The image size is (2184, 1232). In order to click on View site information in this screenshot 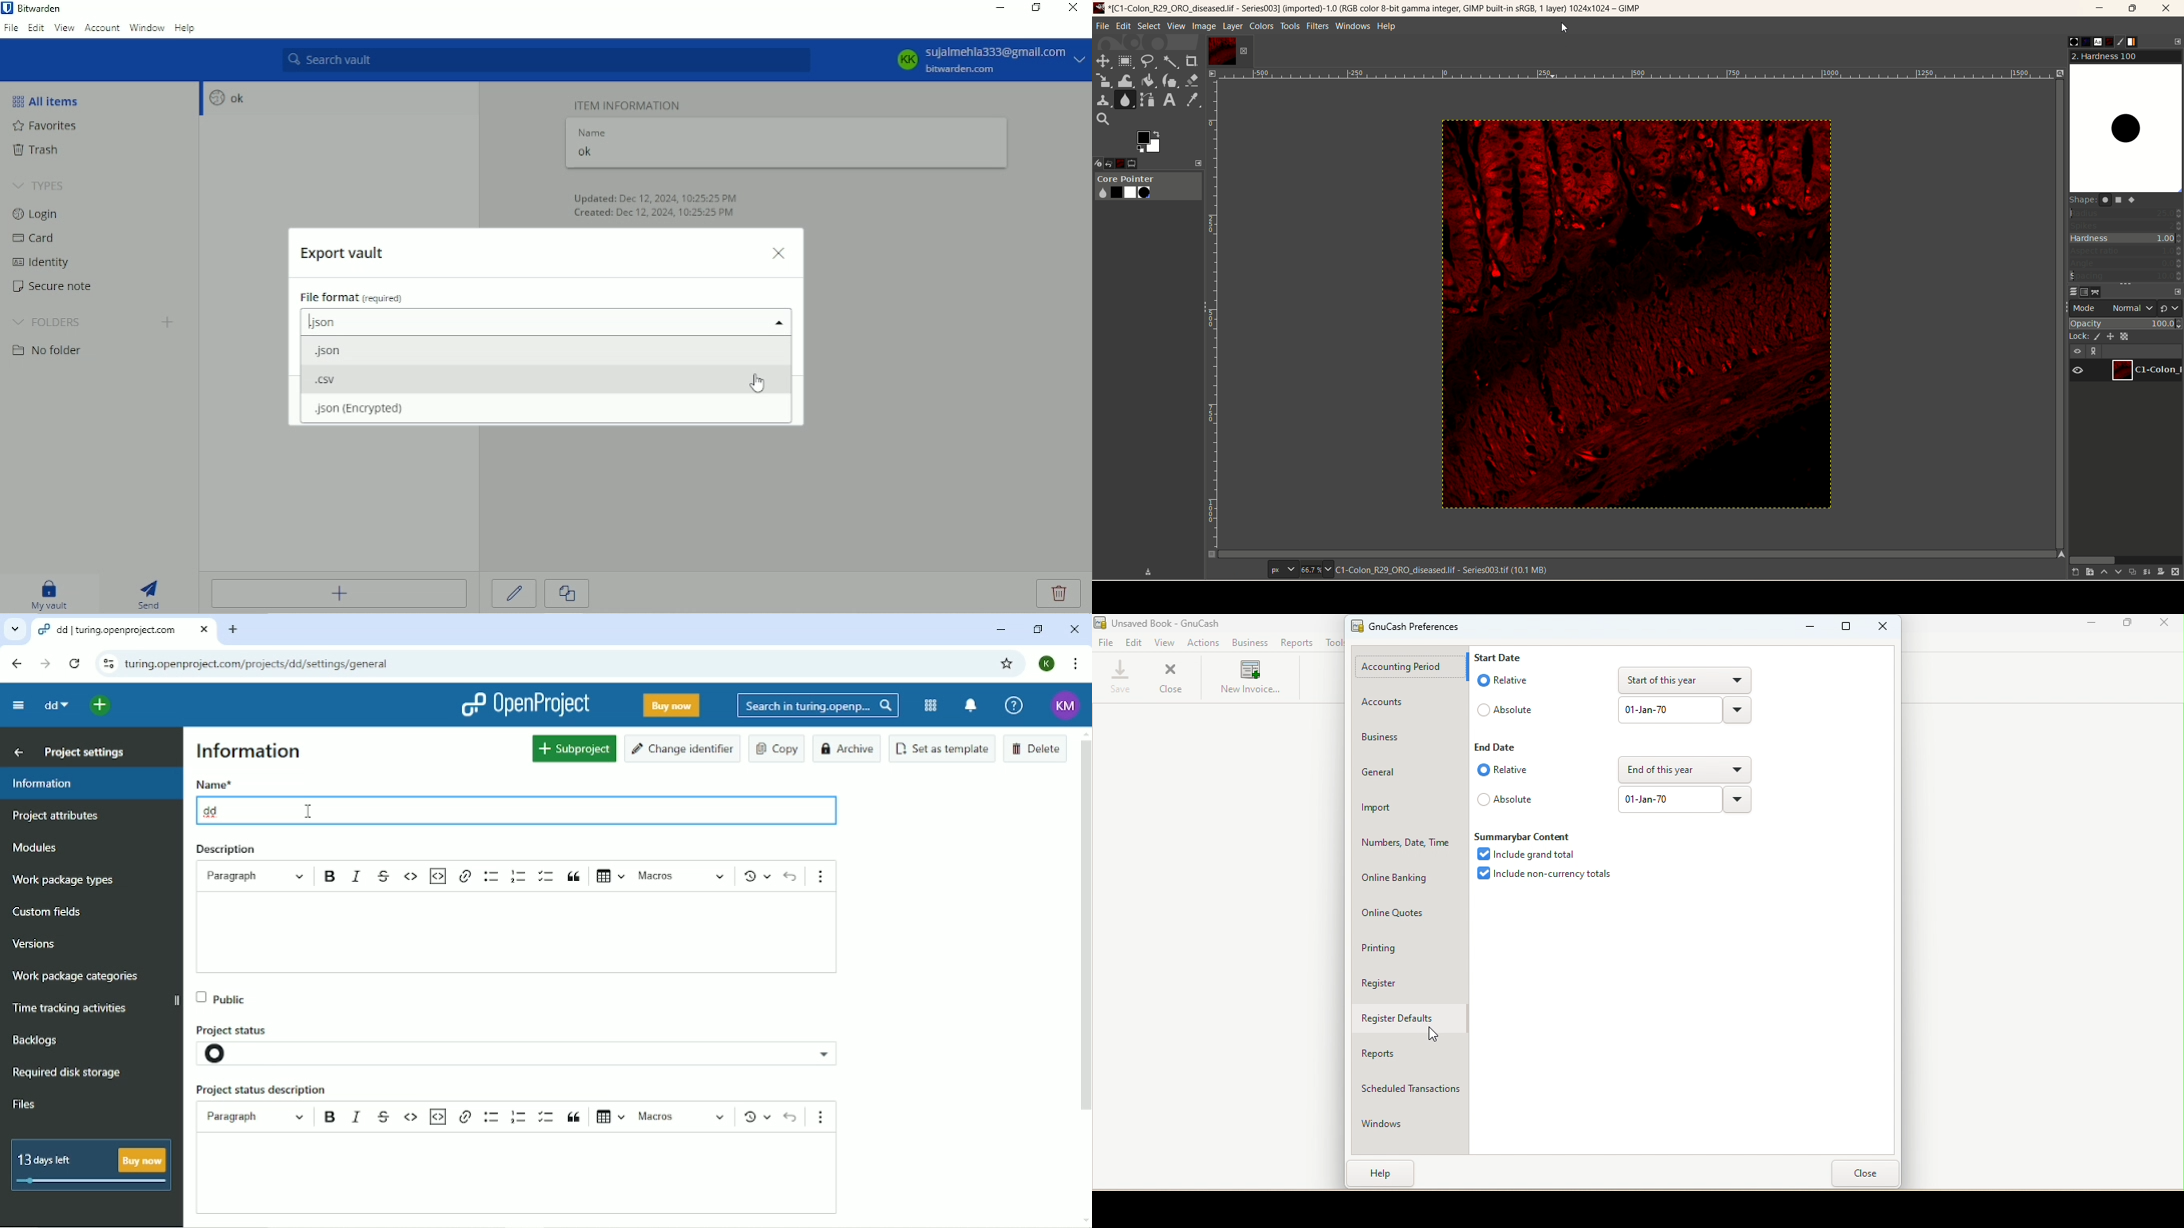, I will do `click(107, 663)`.